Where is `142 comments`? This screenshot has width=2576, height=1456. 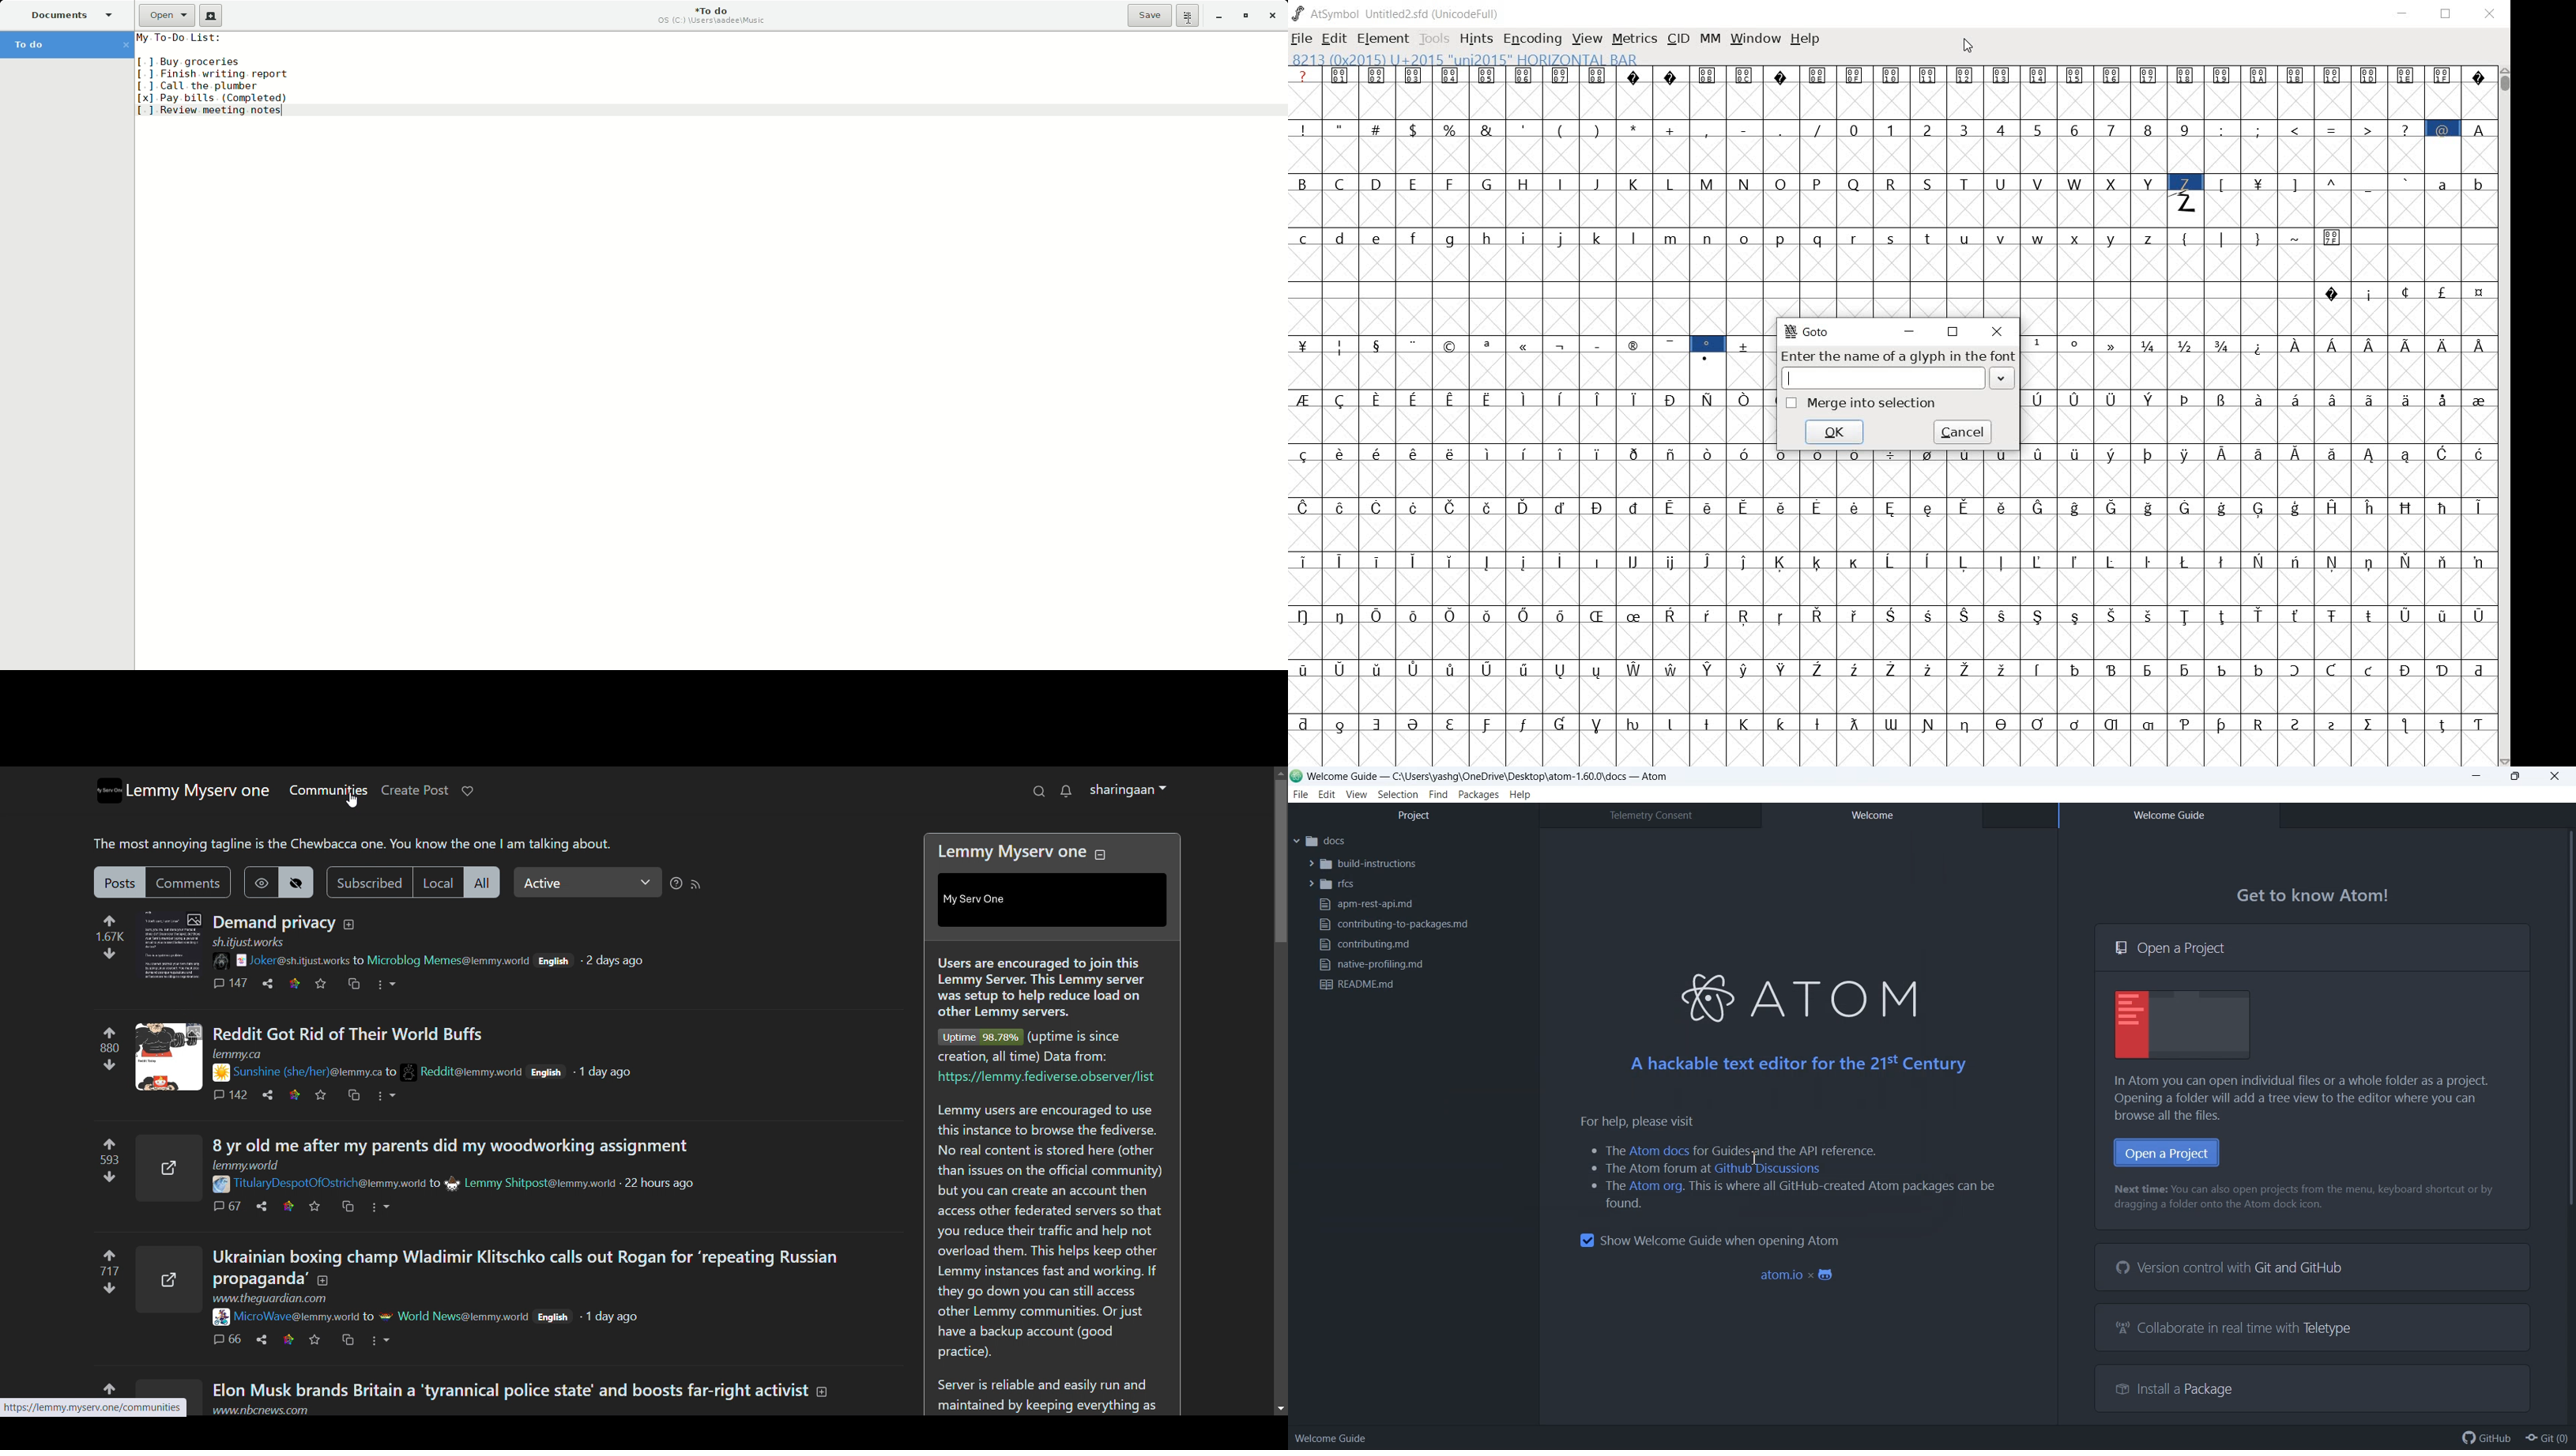
142 comments is located at coordinates (231, 1095).